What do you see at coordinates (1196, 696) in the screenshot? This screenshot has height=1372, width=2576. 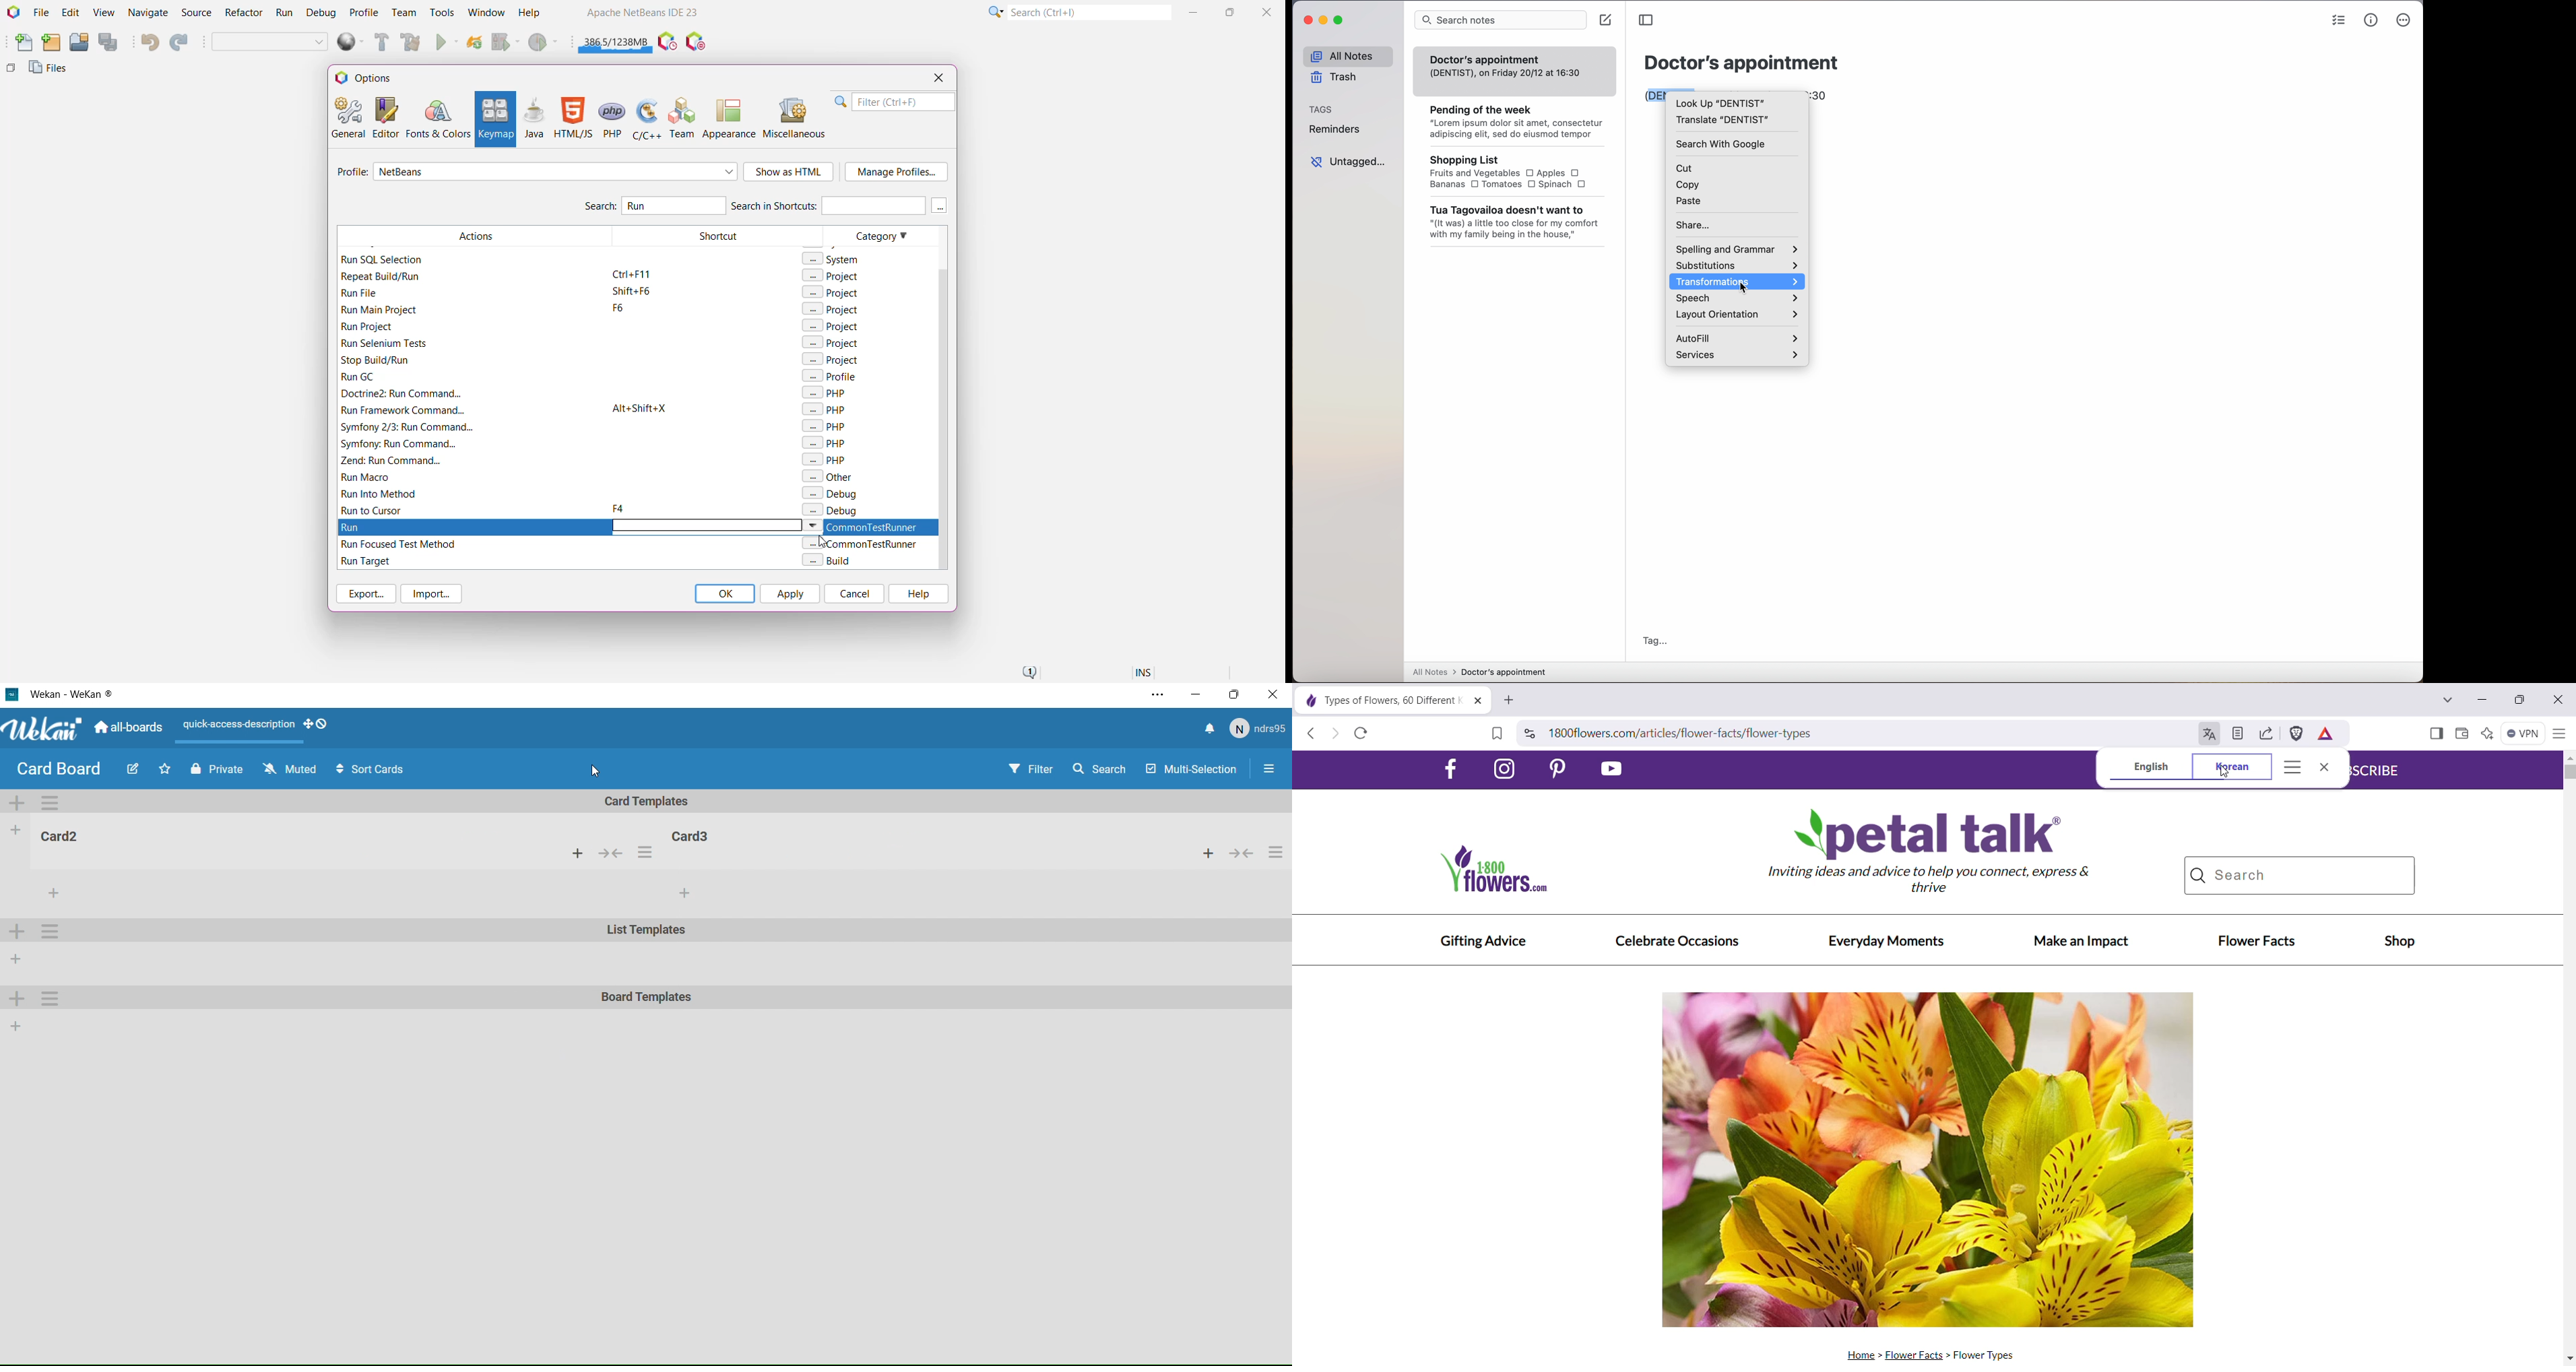 I see `Minimize` at bounding box center [1196, 696].